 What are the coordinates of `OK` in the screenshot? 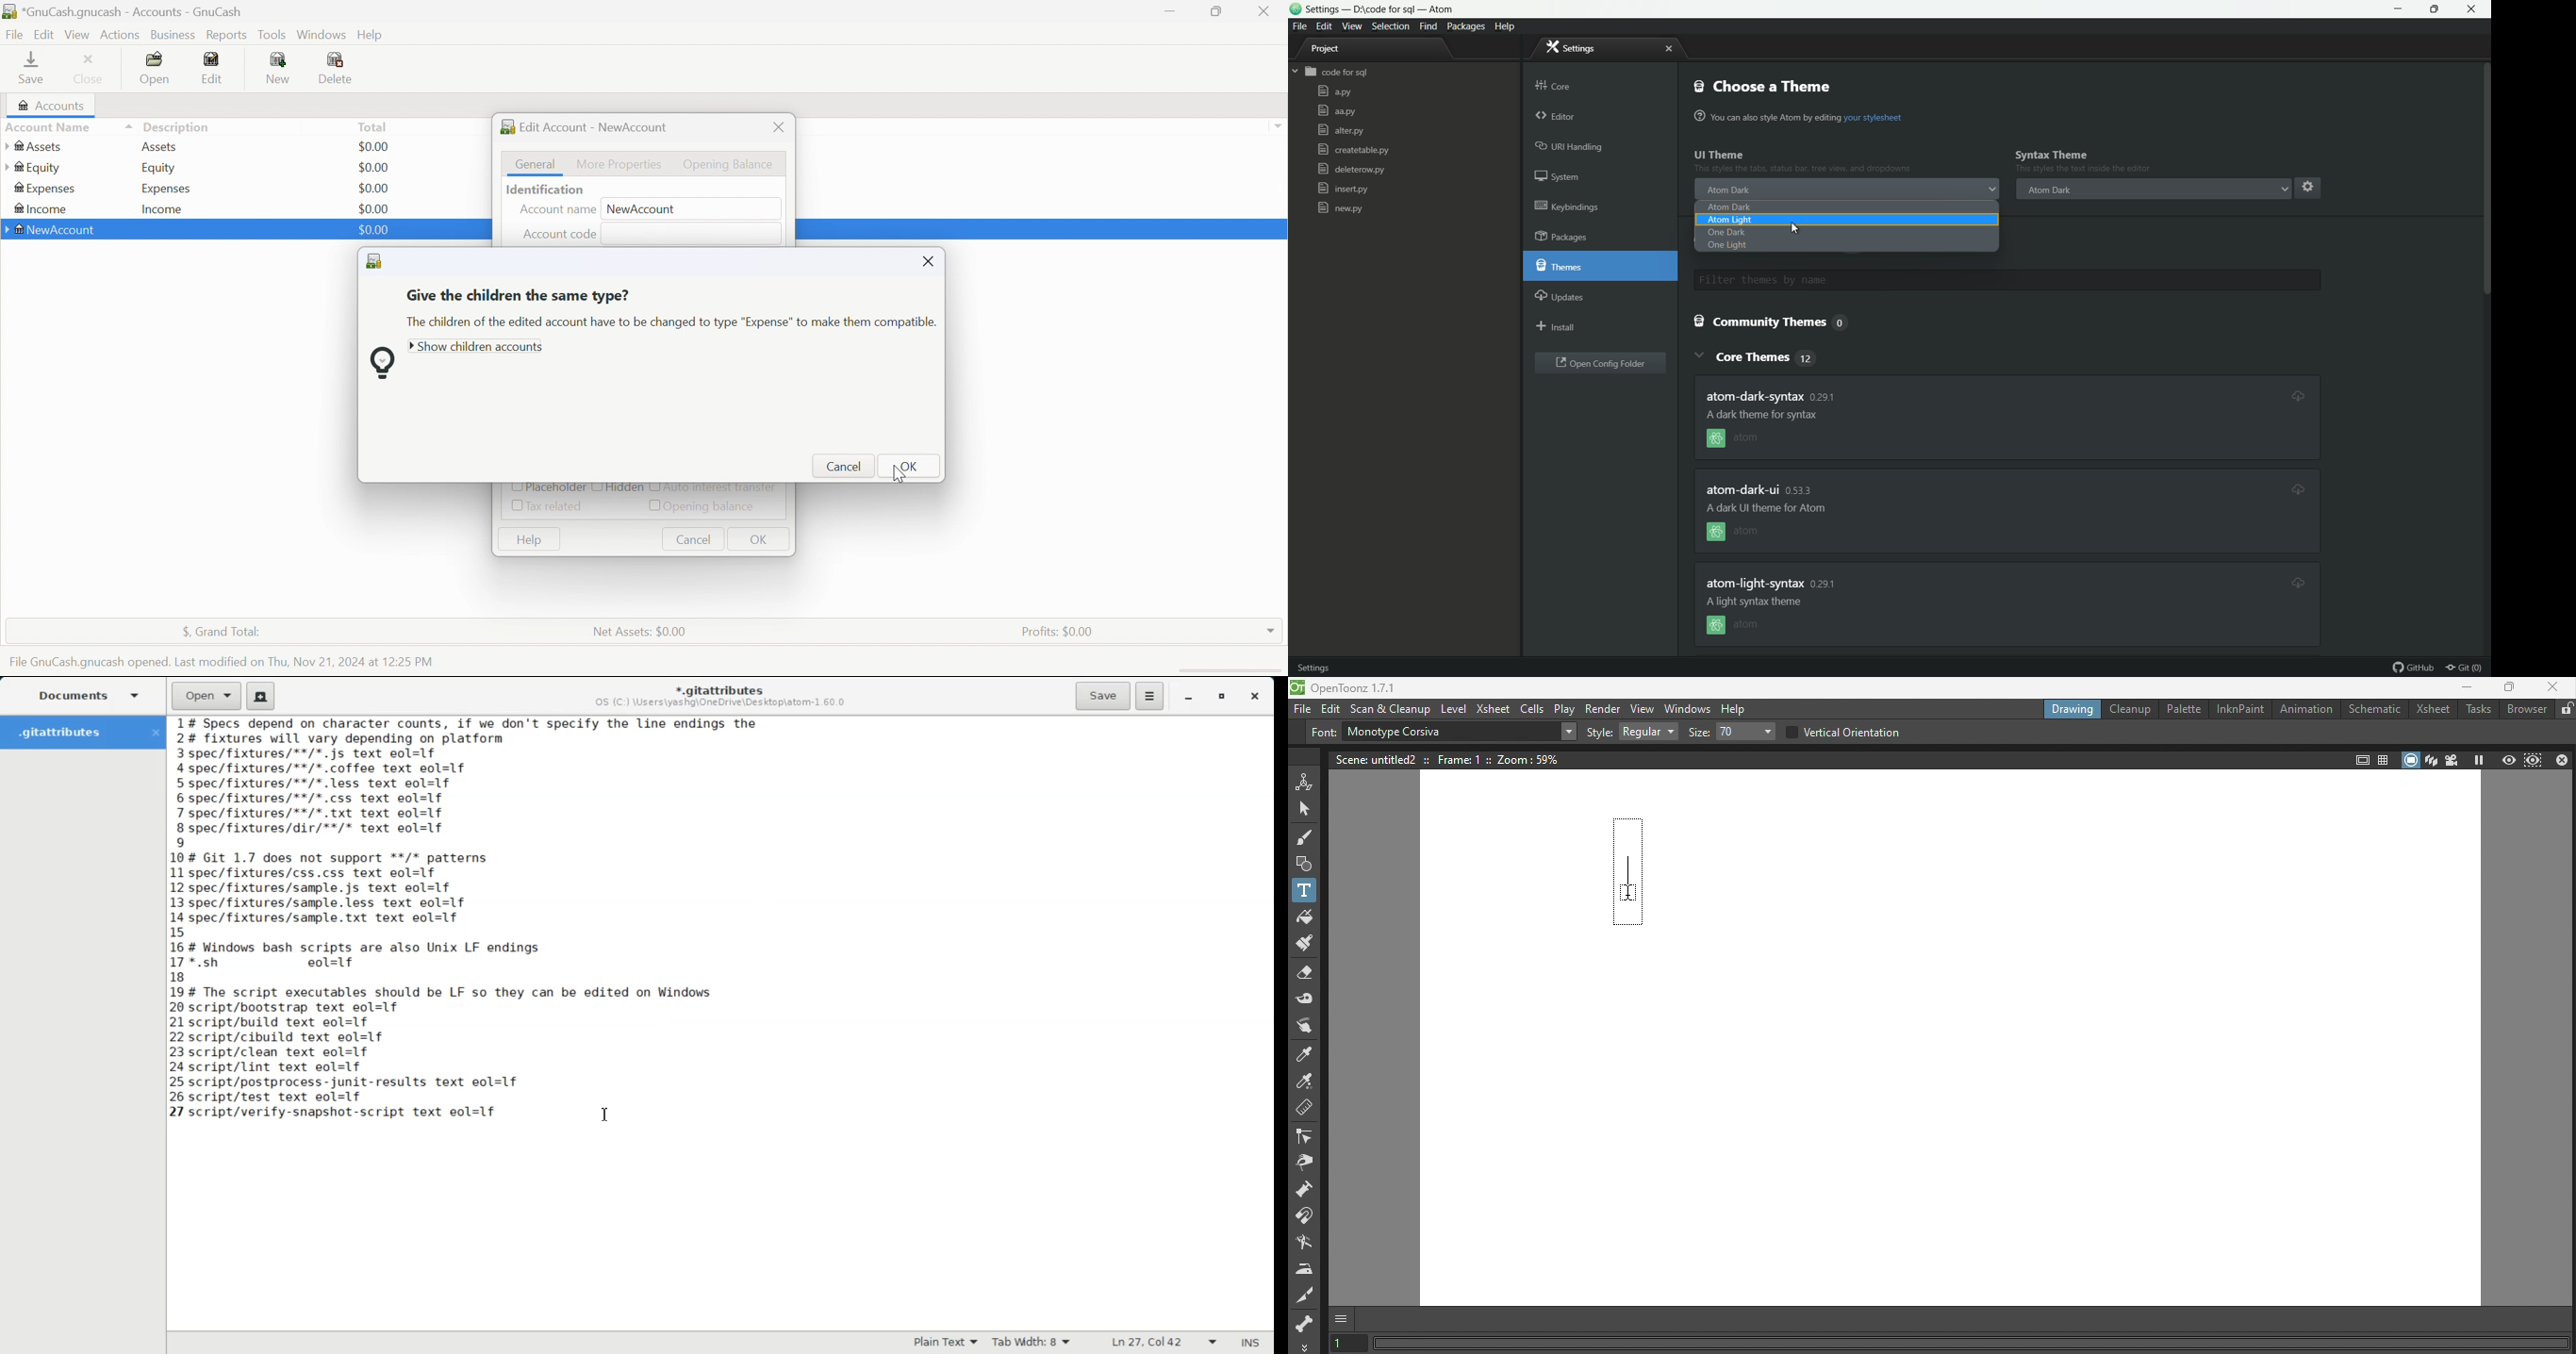 It's located at (760, 540).